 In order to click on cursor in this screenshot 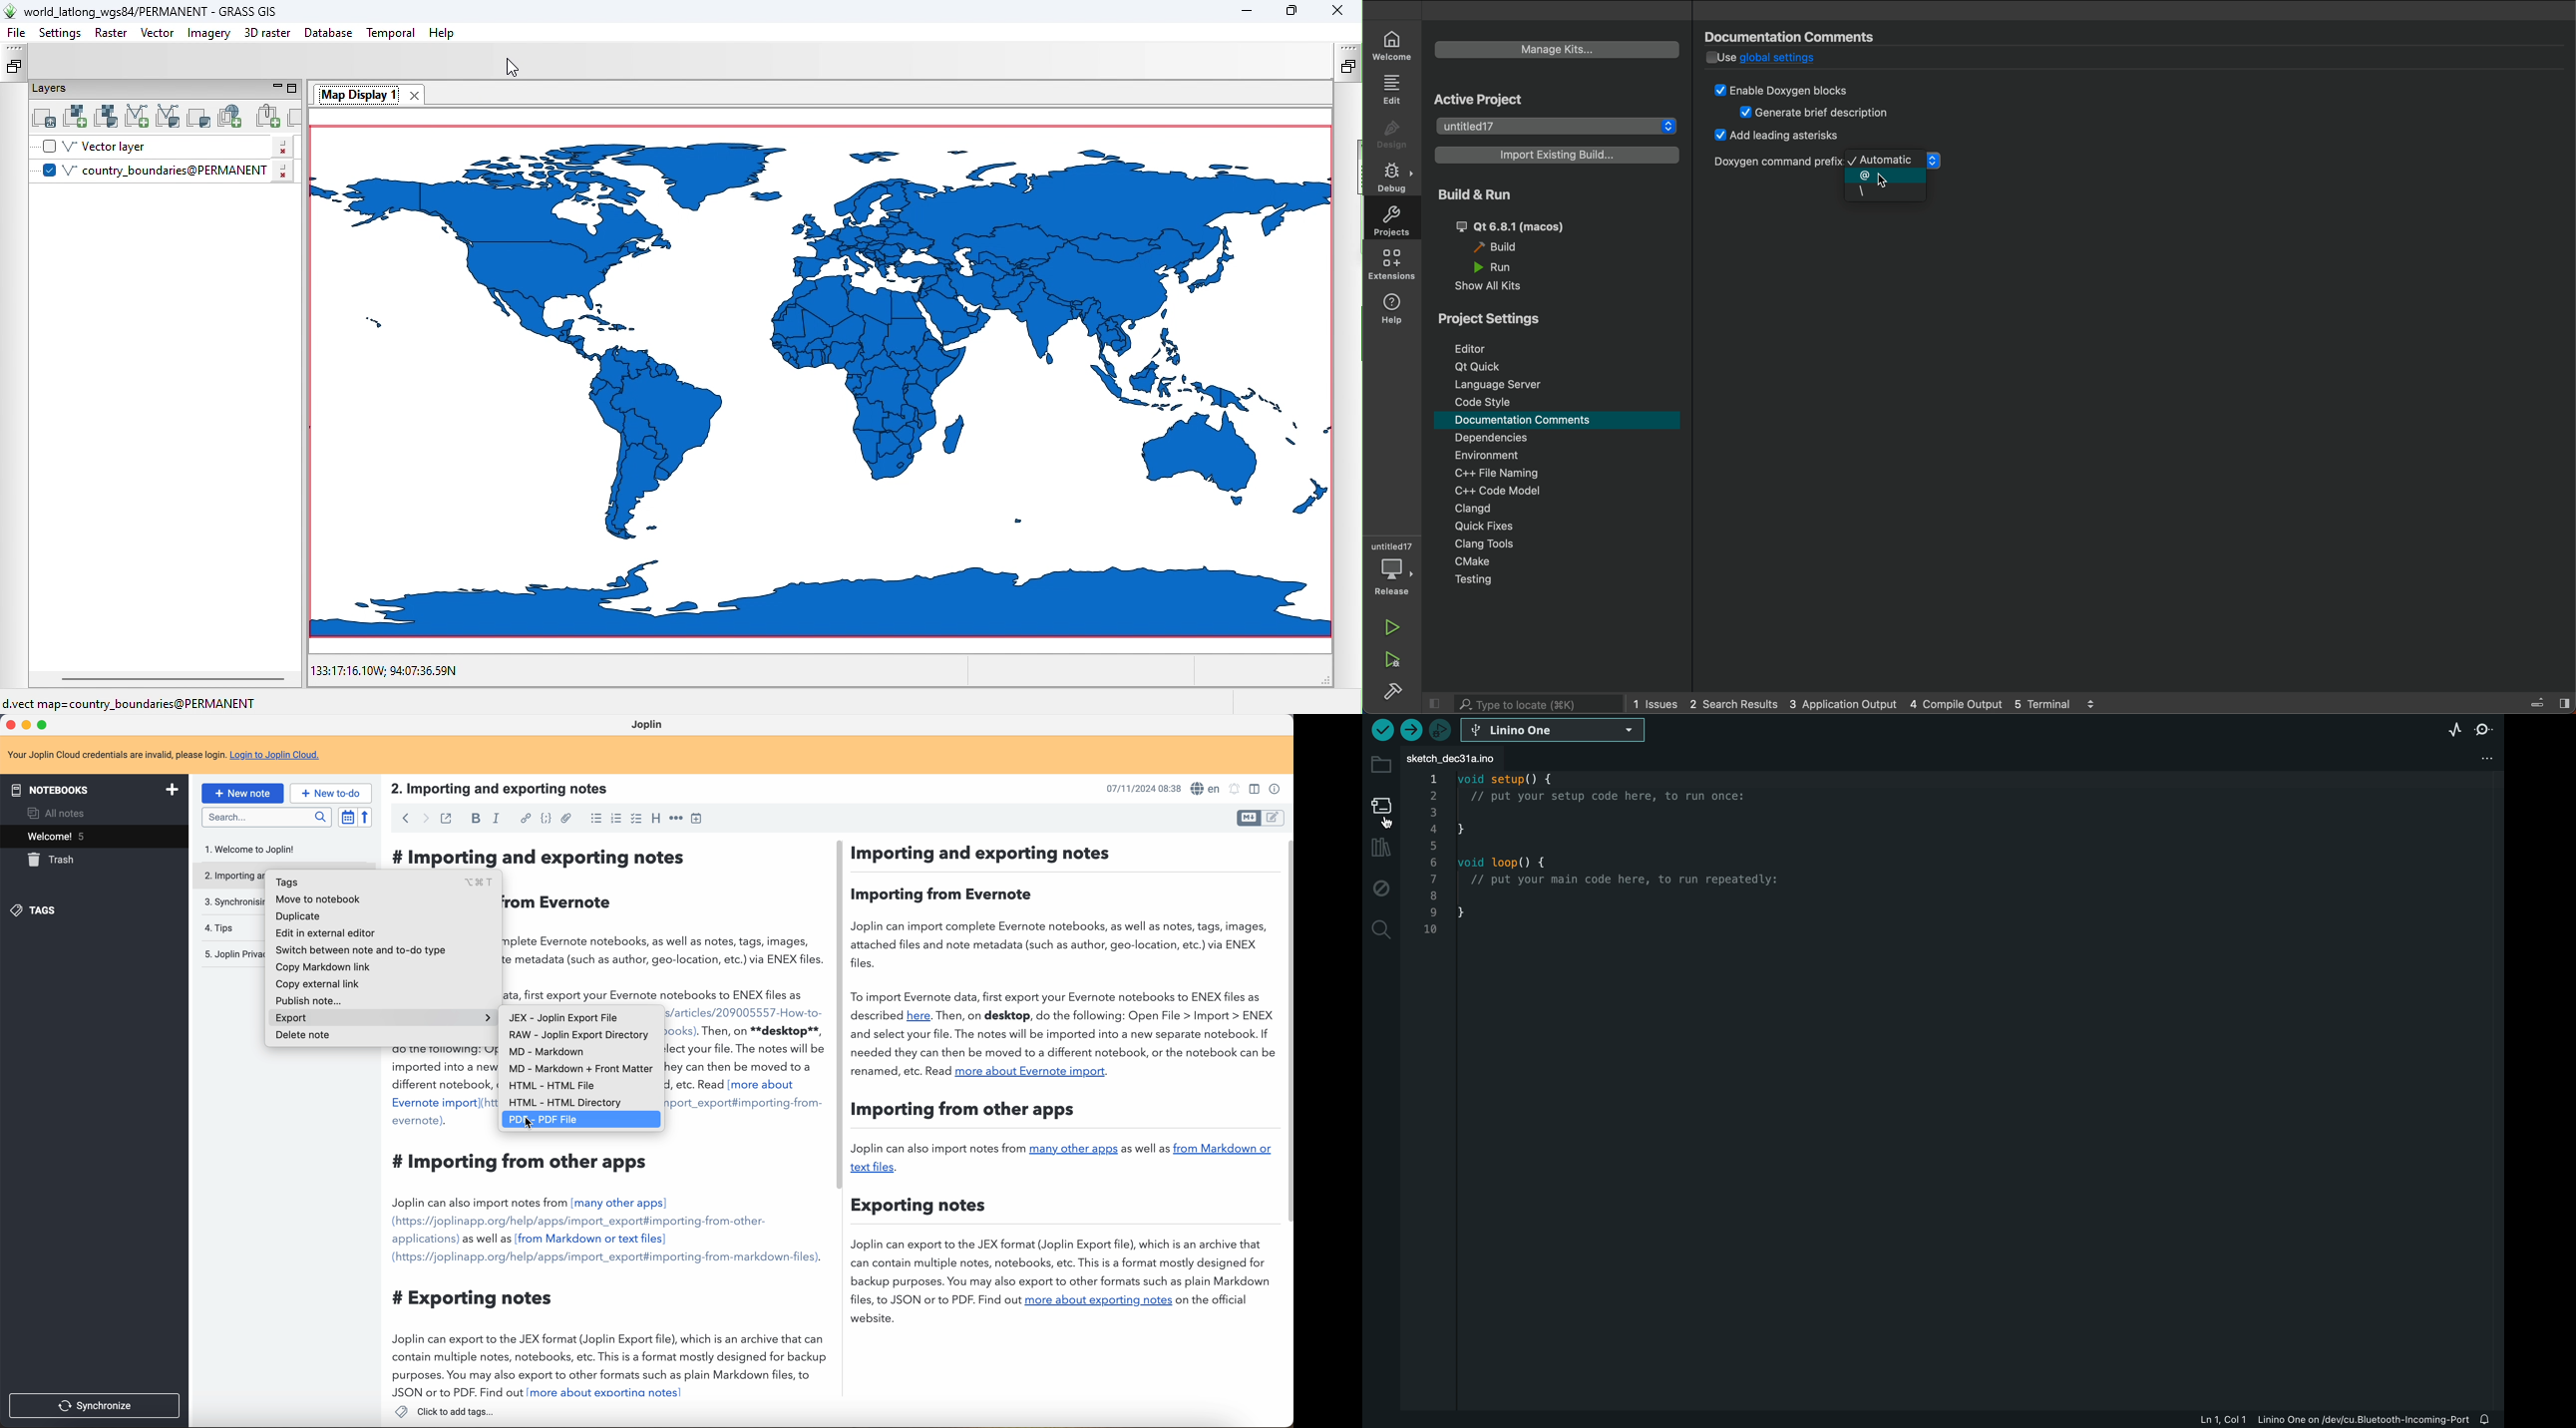, I will do `click(1884, 183)`.